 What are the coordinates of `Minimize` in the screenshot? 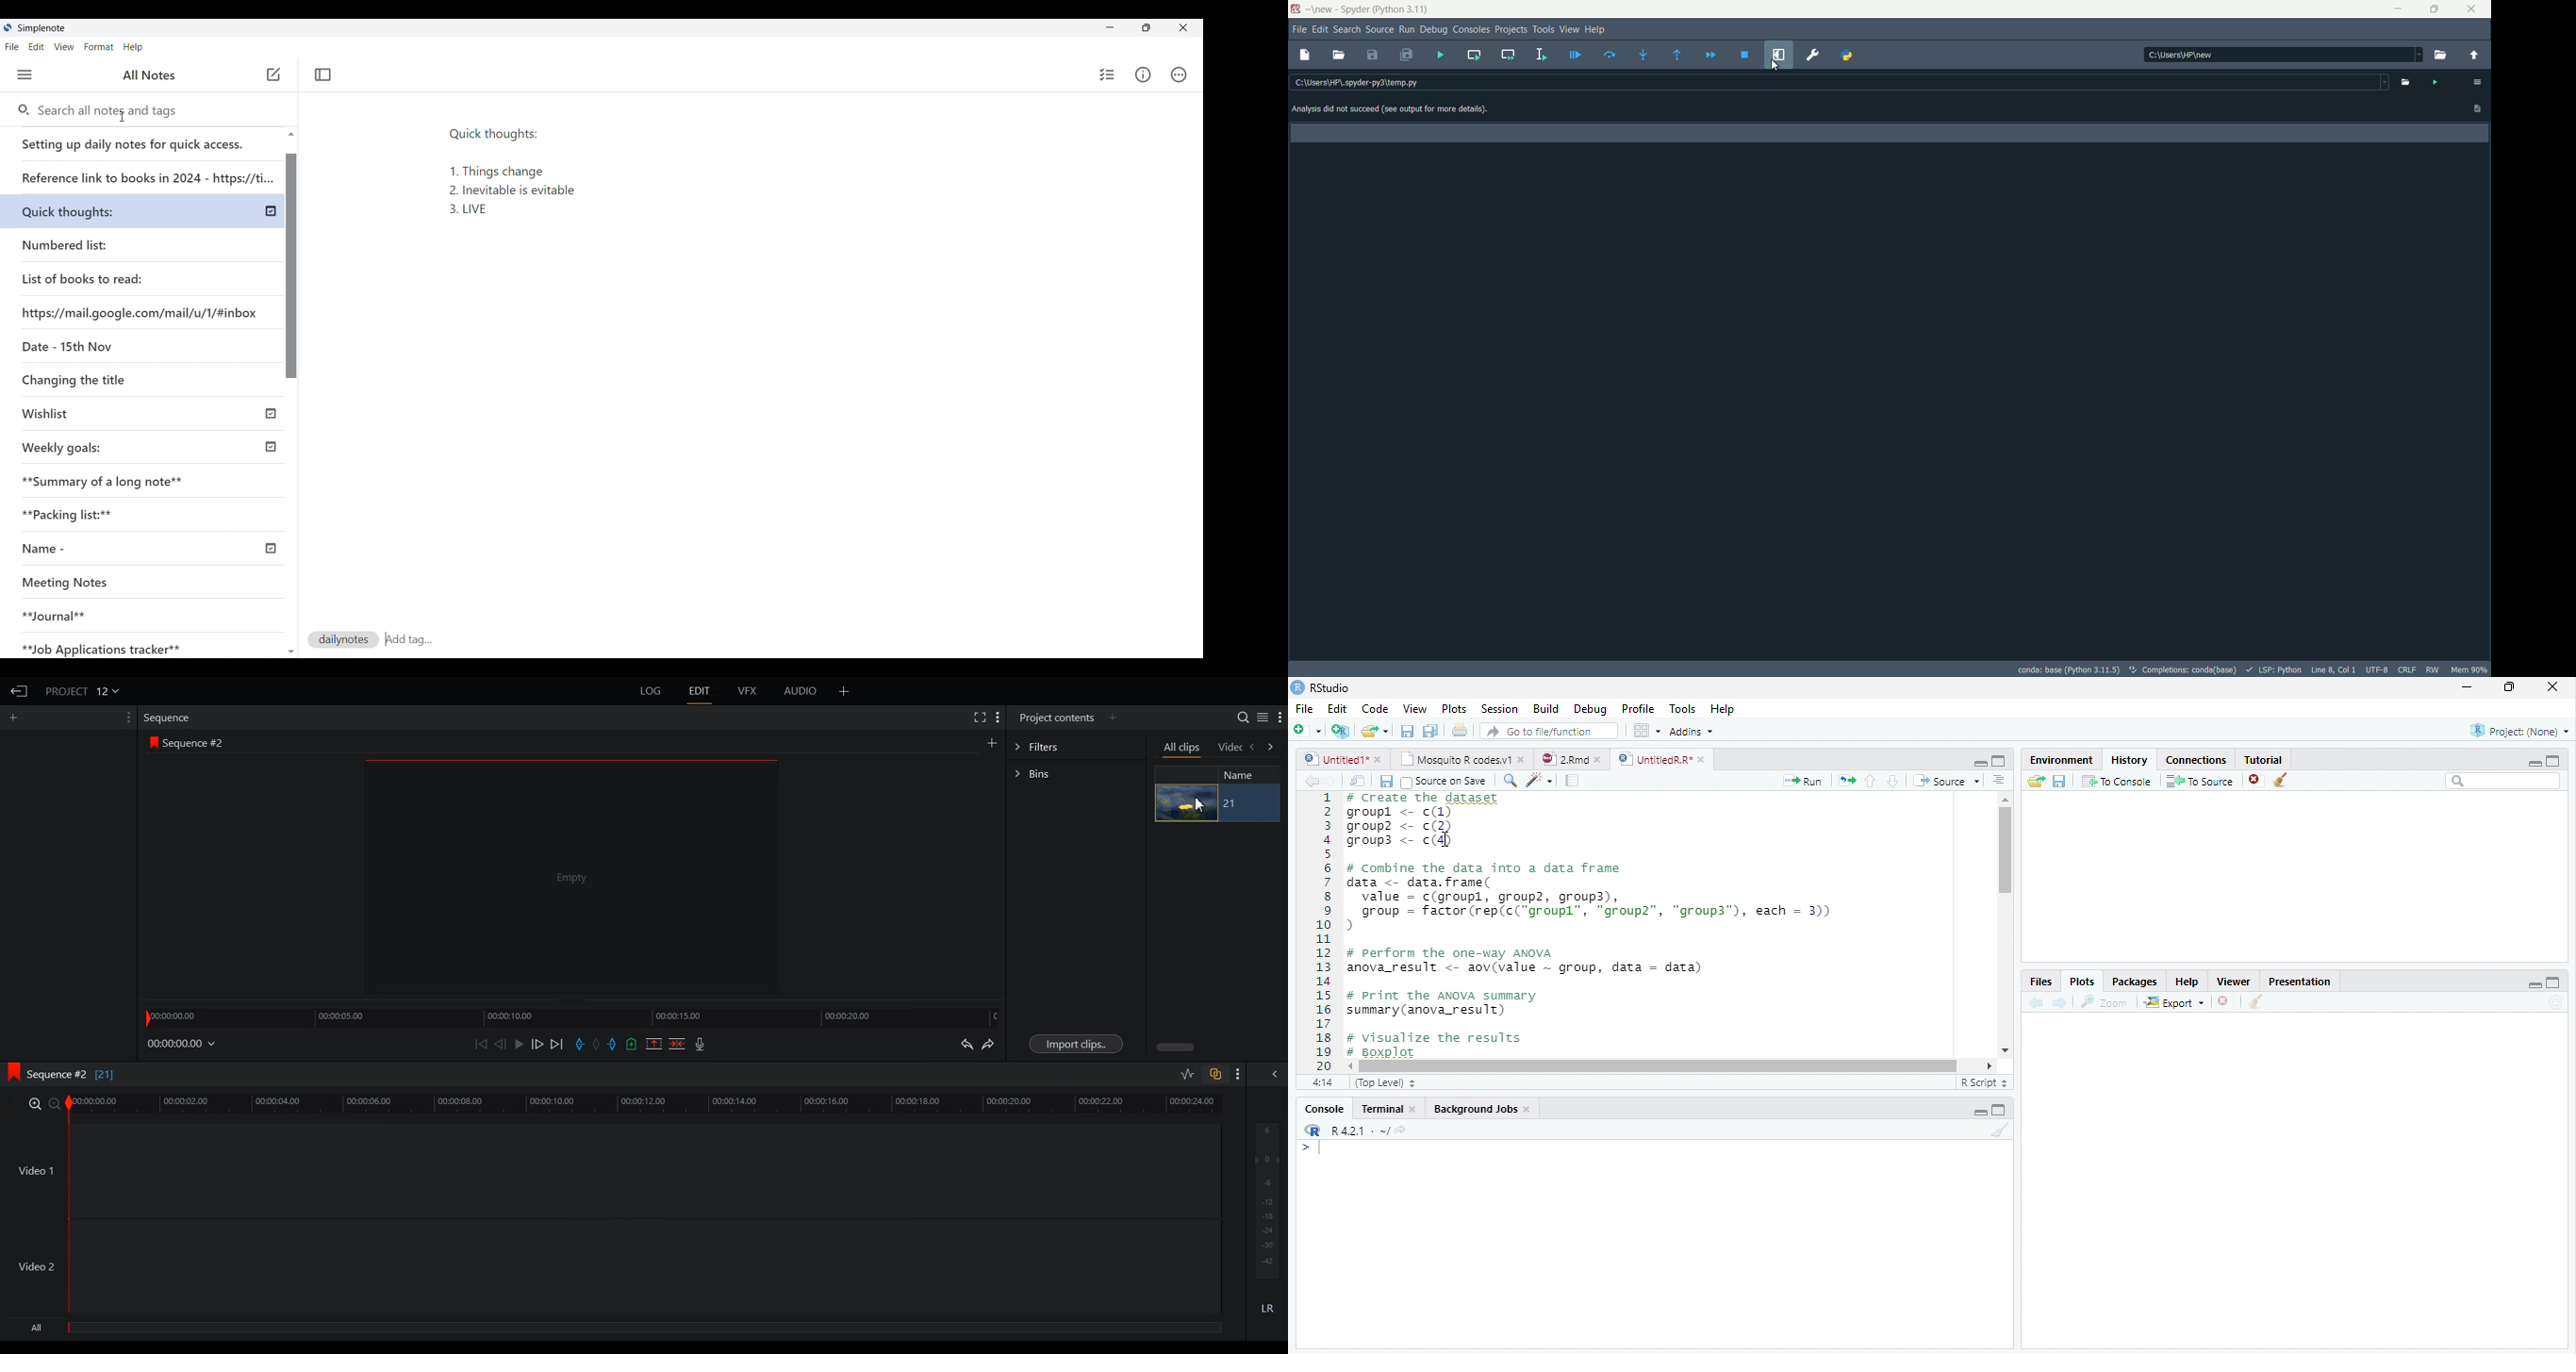 It's located at (2532, 763).